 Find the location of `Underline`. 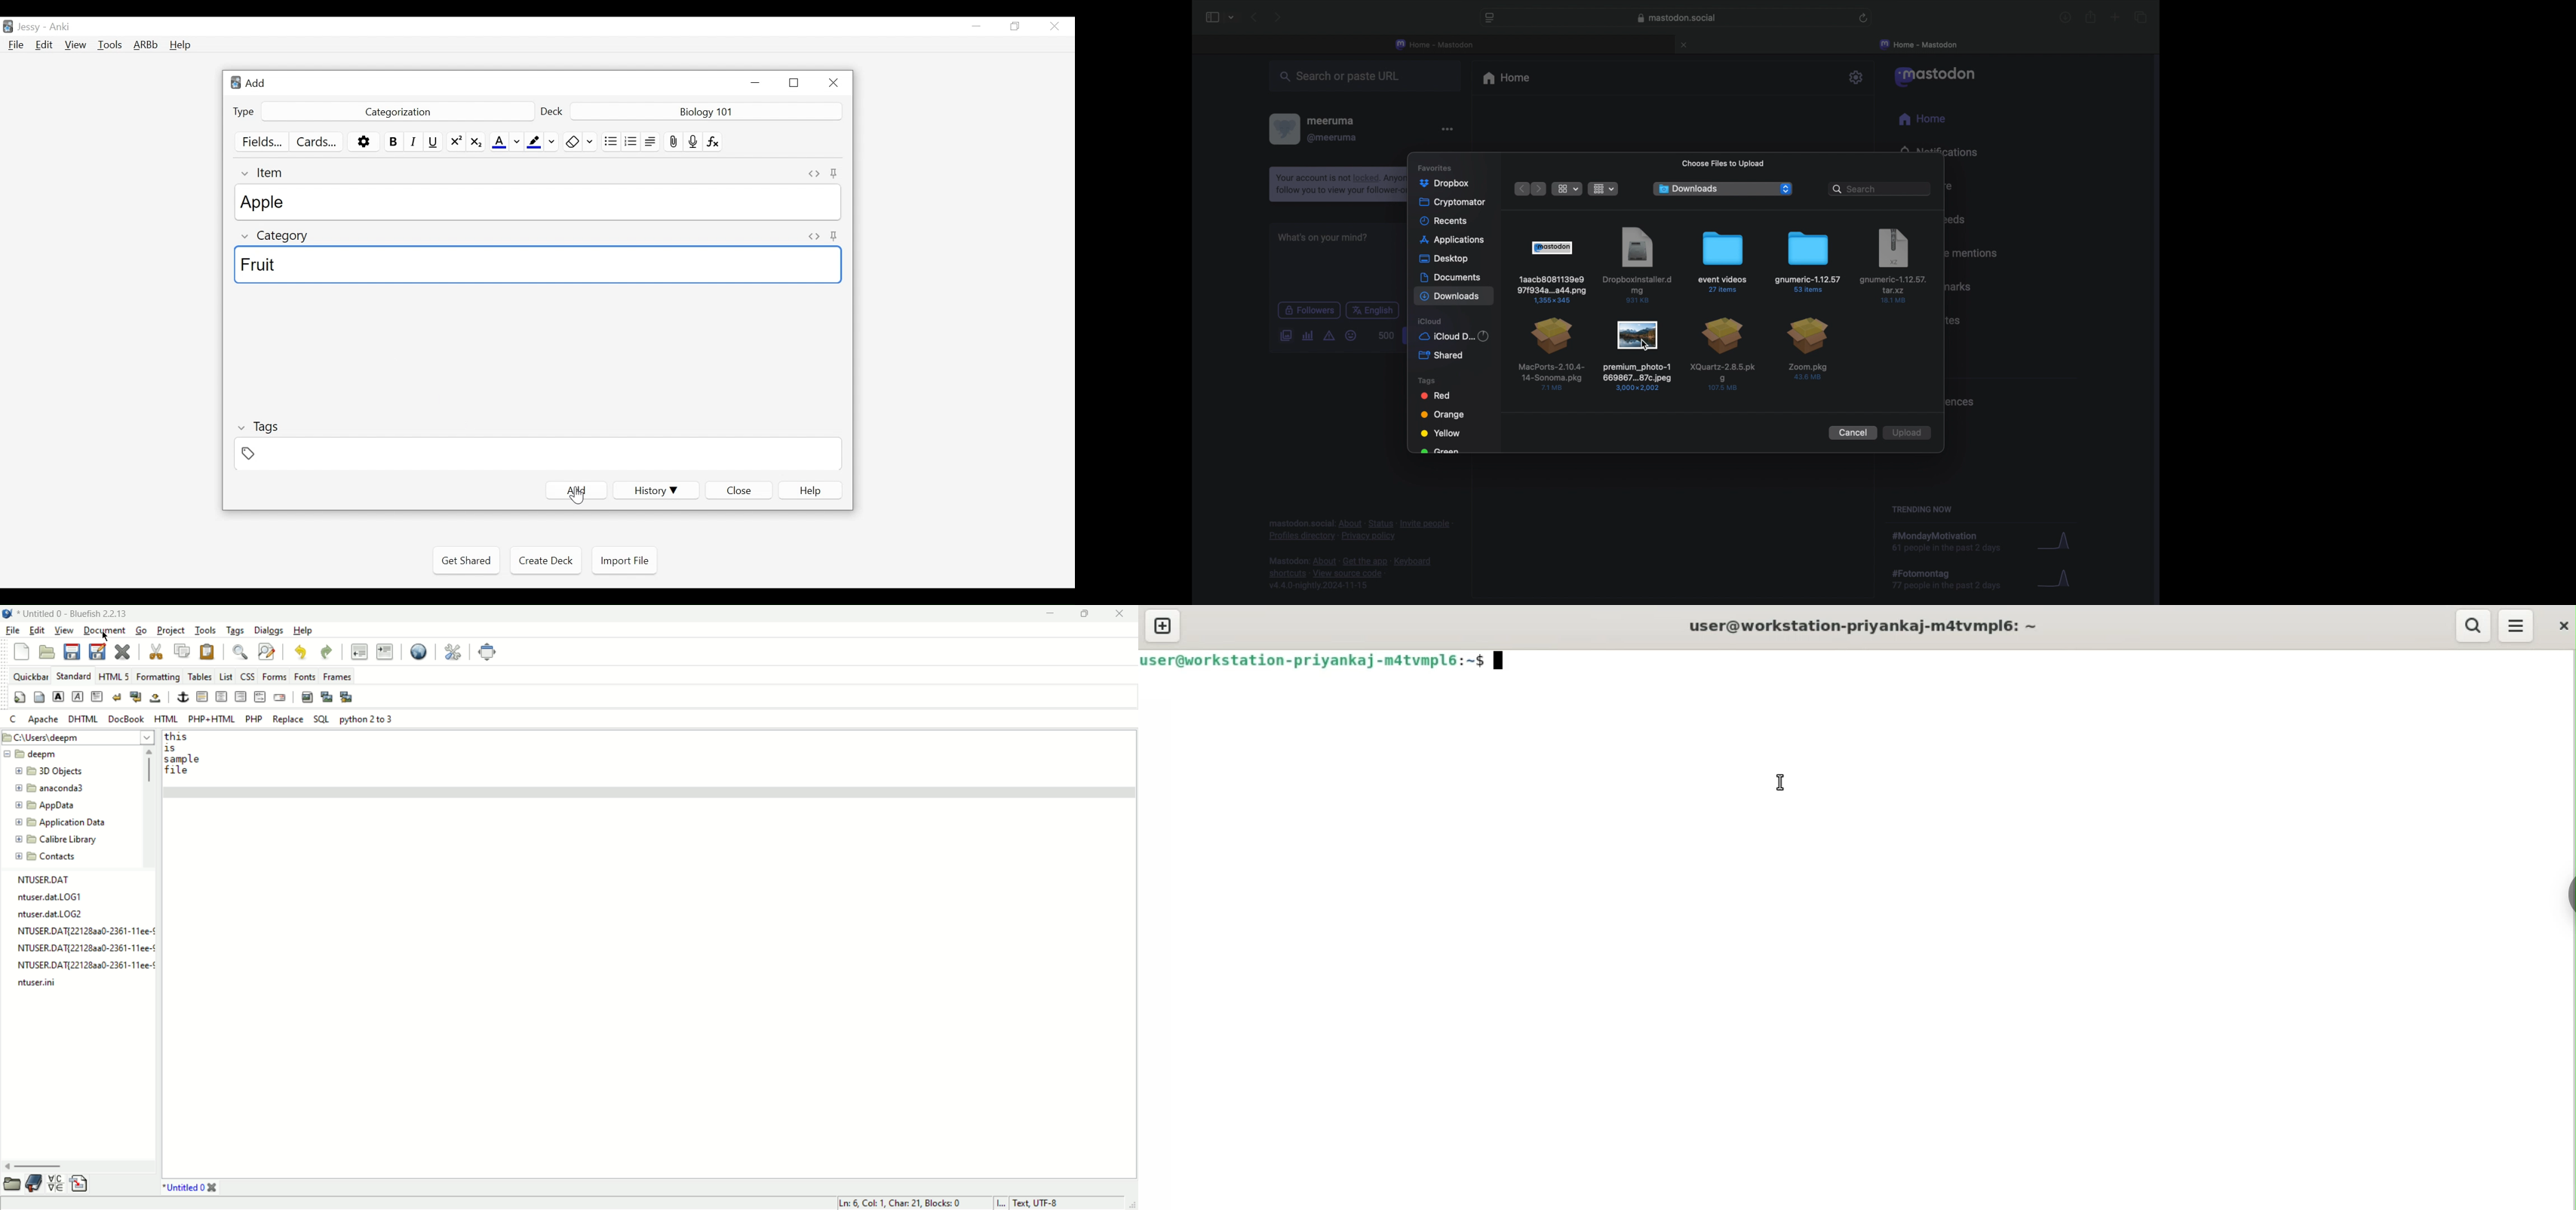

Underline is located at coordinates (435, 142).